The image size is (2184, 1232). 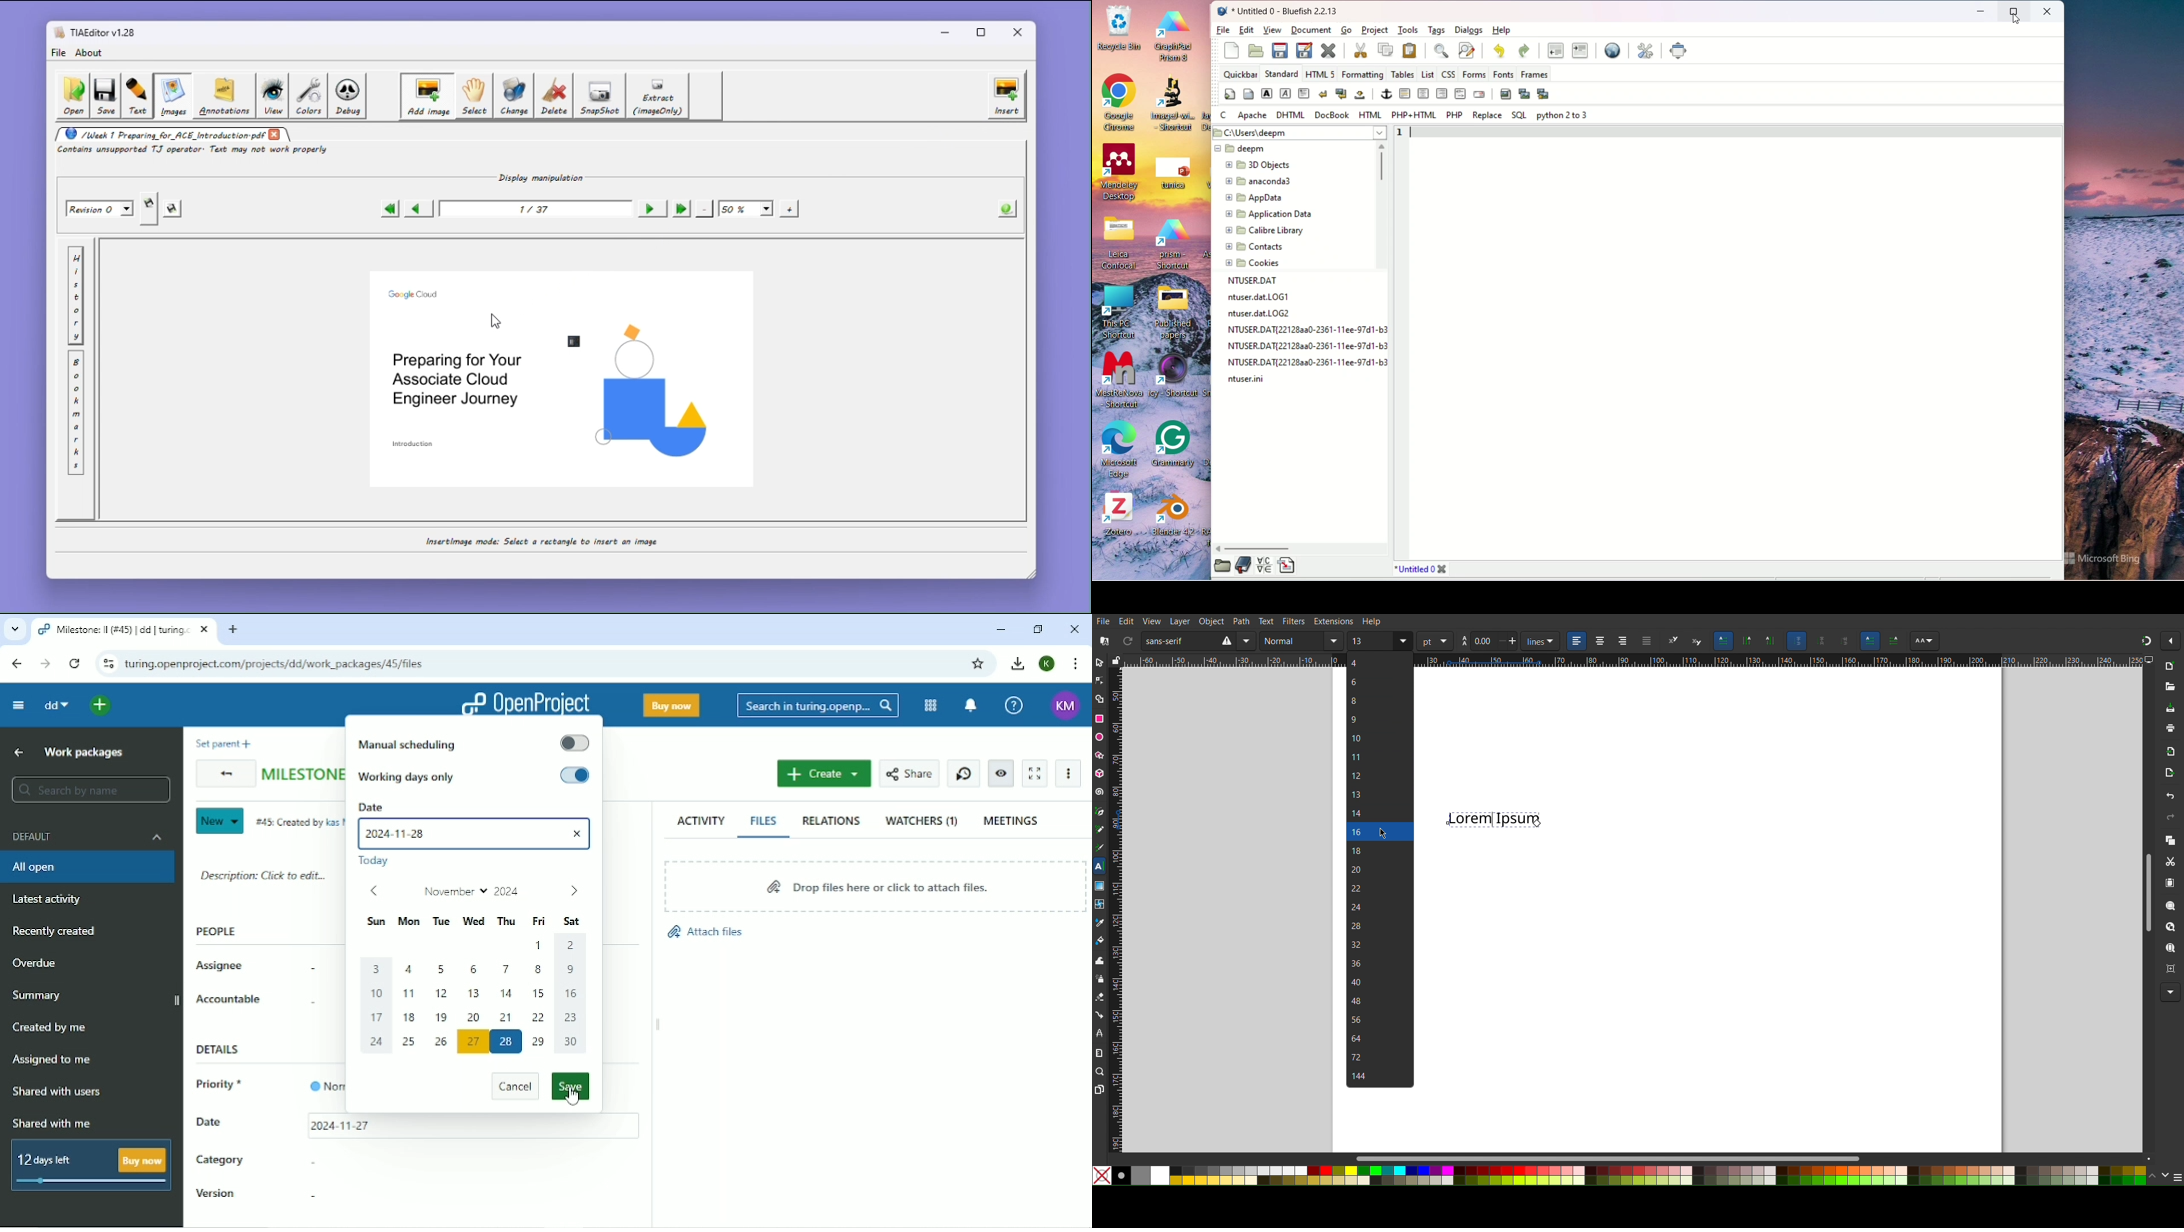 I want to click on PHP+HTML, so click(x=1413, y=116).